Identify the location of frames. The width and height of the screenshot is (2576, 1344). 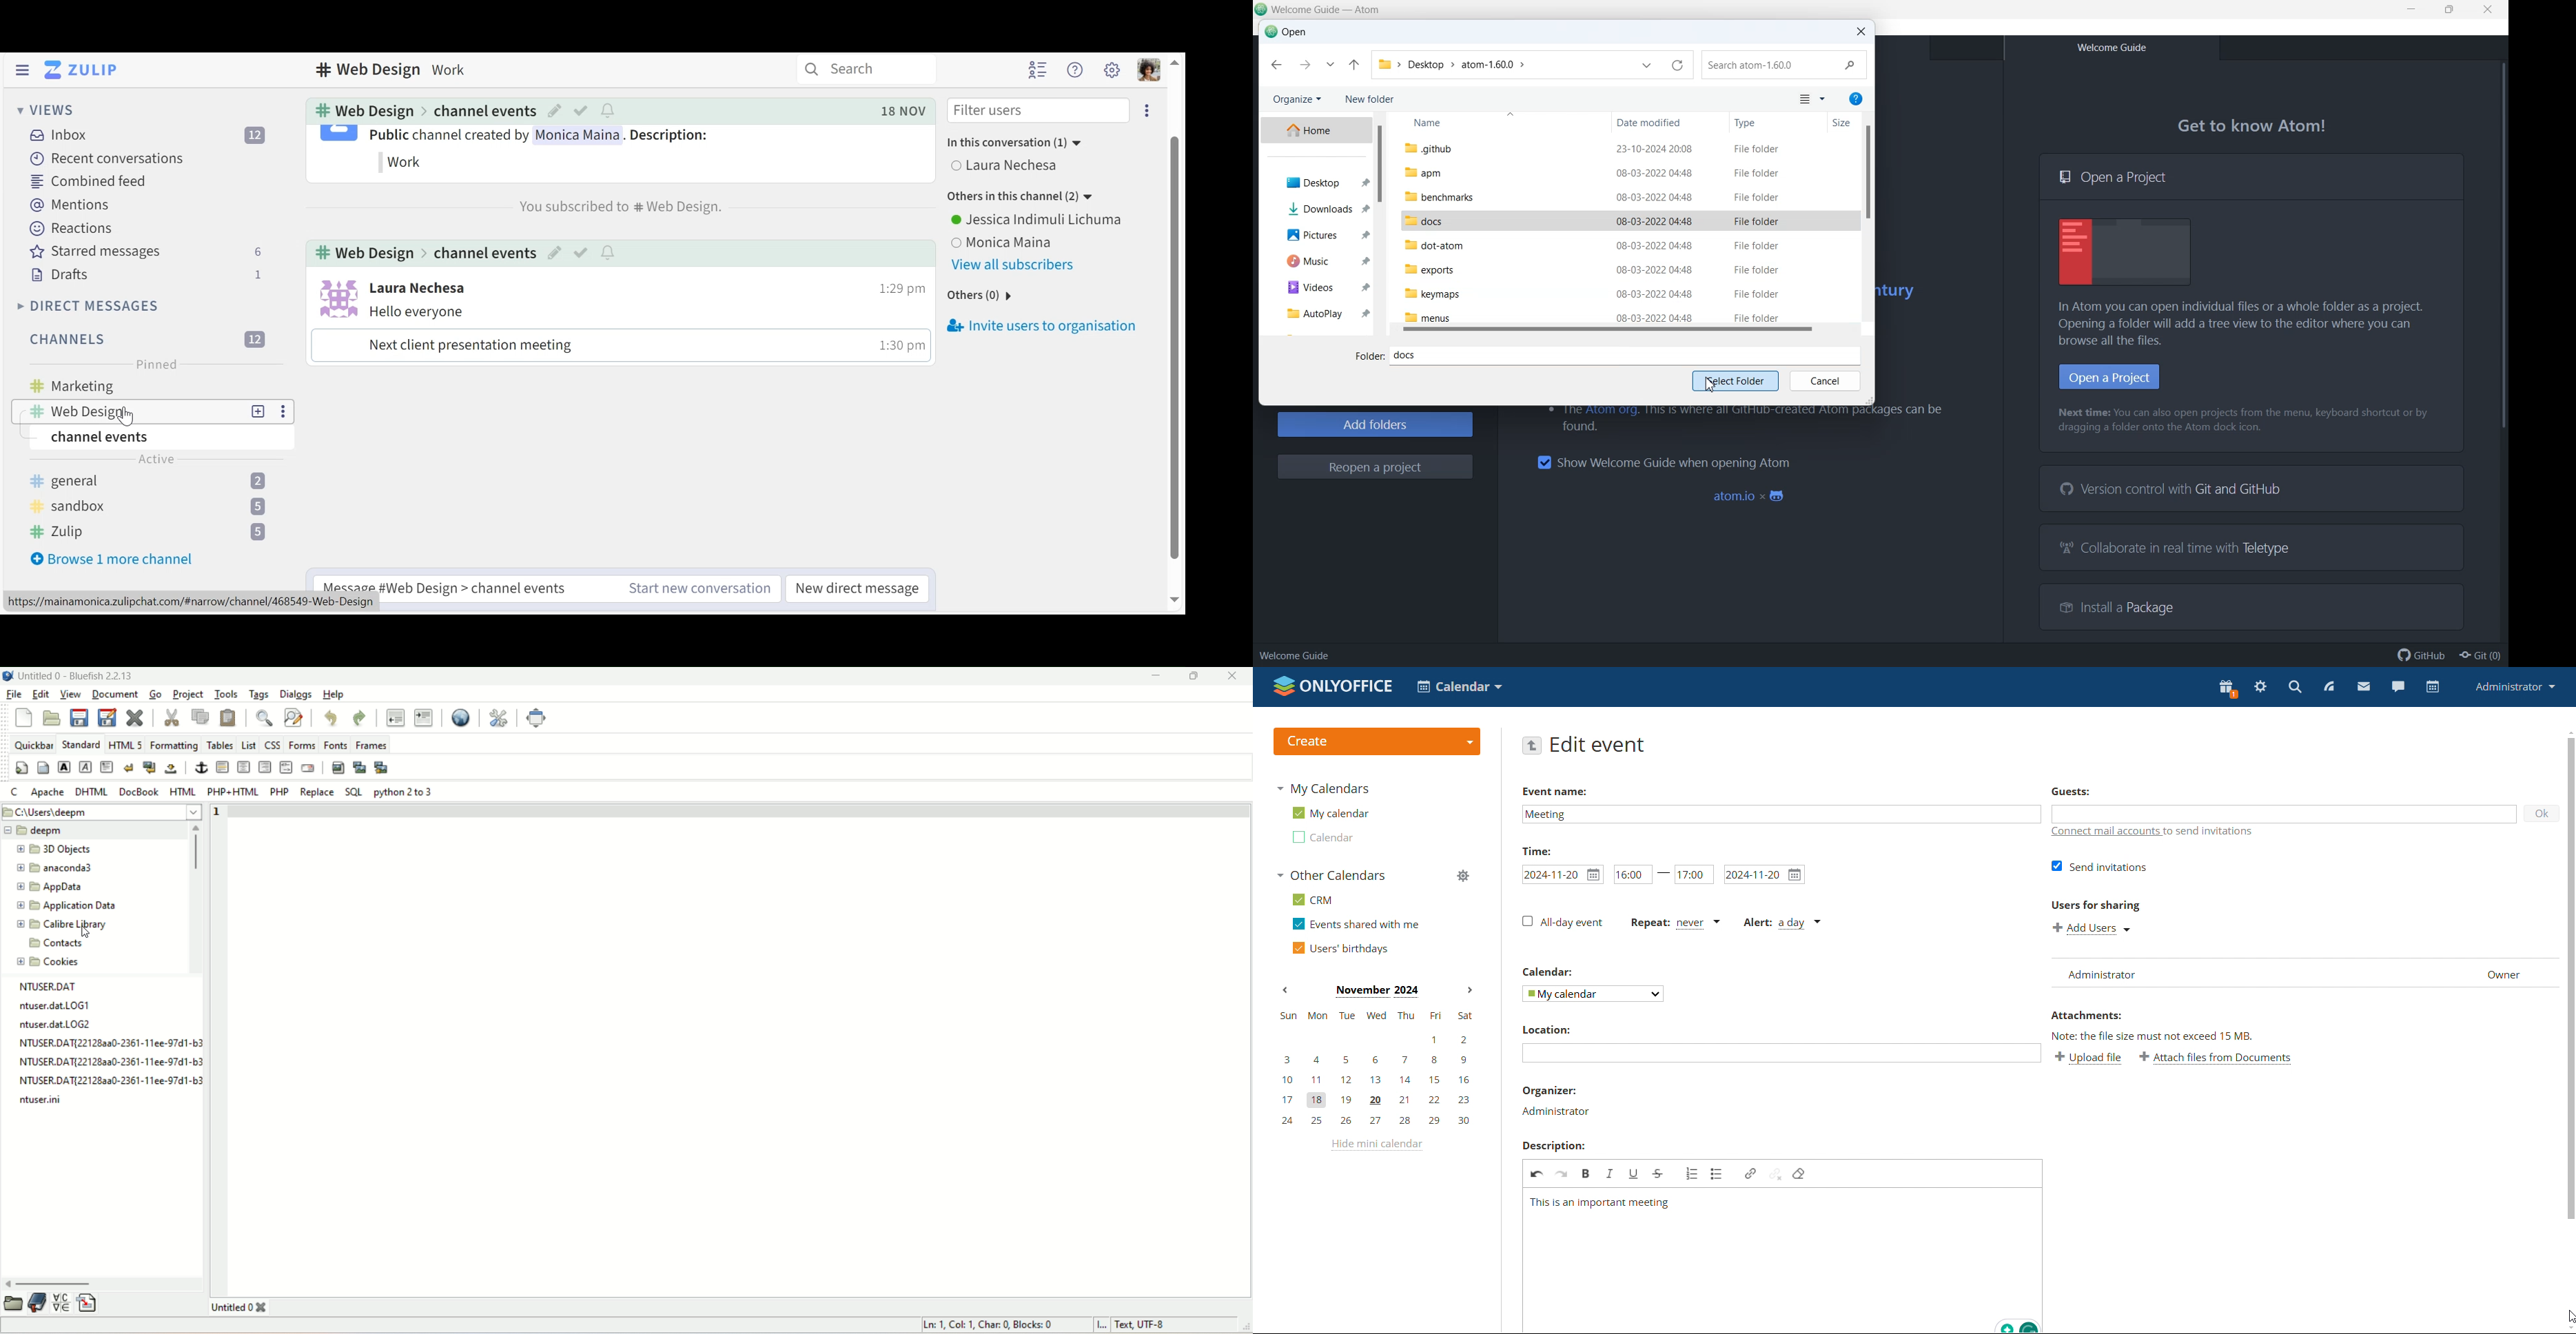
(371, 745).